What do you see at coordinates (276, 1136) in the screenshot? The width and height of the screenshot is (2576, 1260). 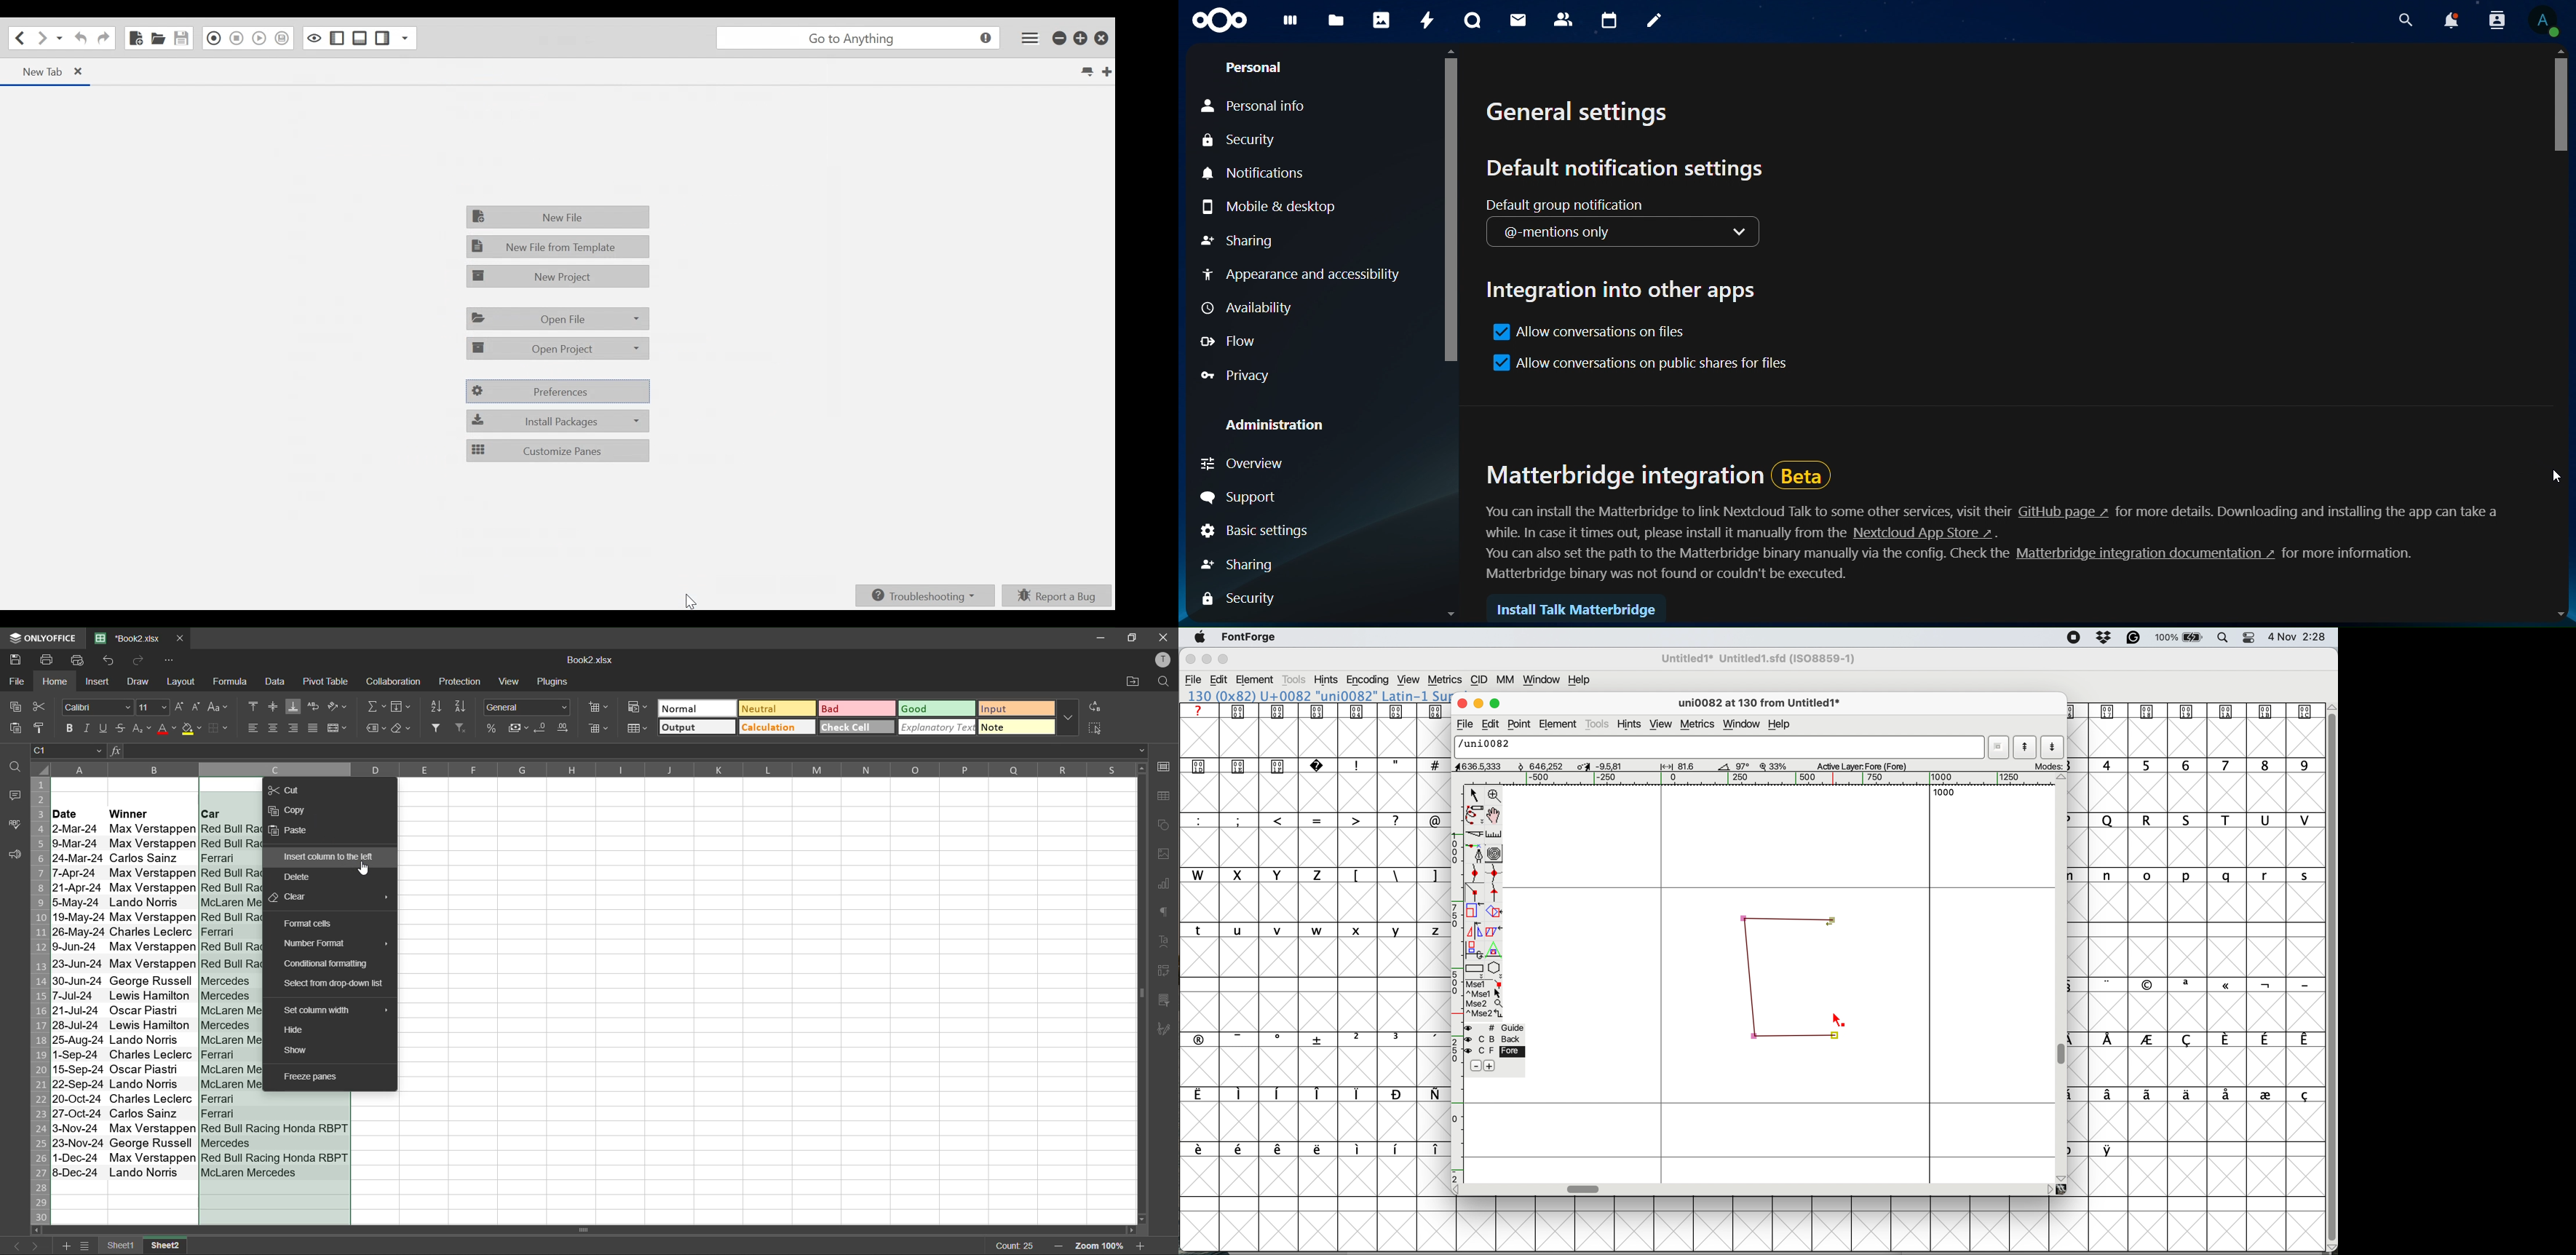 I see `rerrarl

Ferrari

Red Bull Racing Honda RBPT
Mercedes

Red Bull Racing Honda RBPT
McLaren Mercedes` at bounding box center [276, 1136].